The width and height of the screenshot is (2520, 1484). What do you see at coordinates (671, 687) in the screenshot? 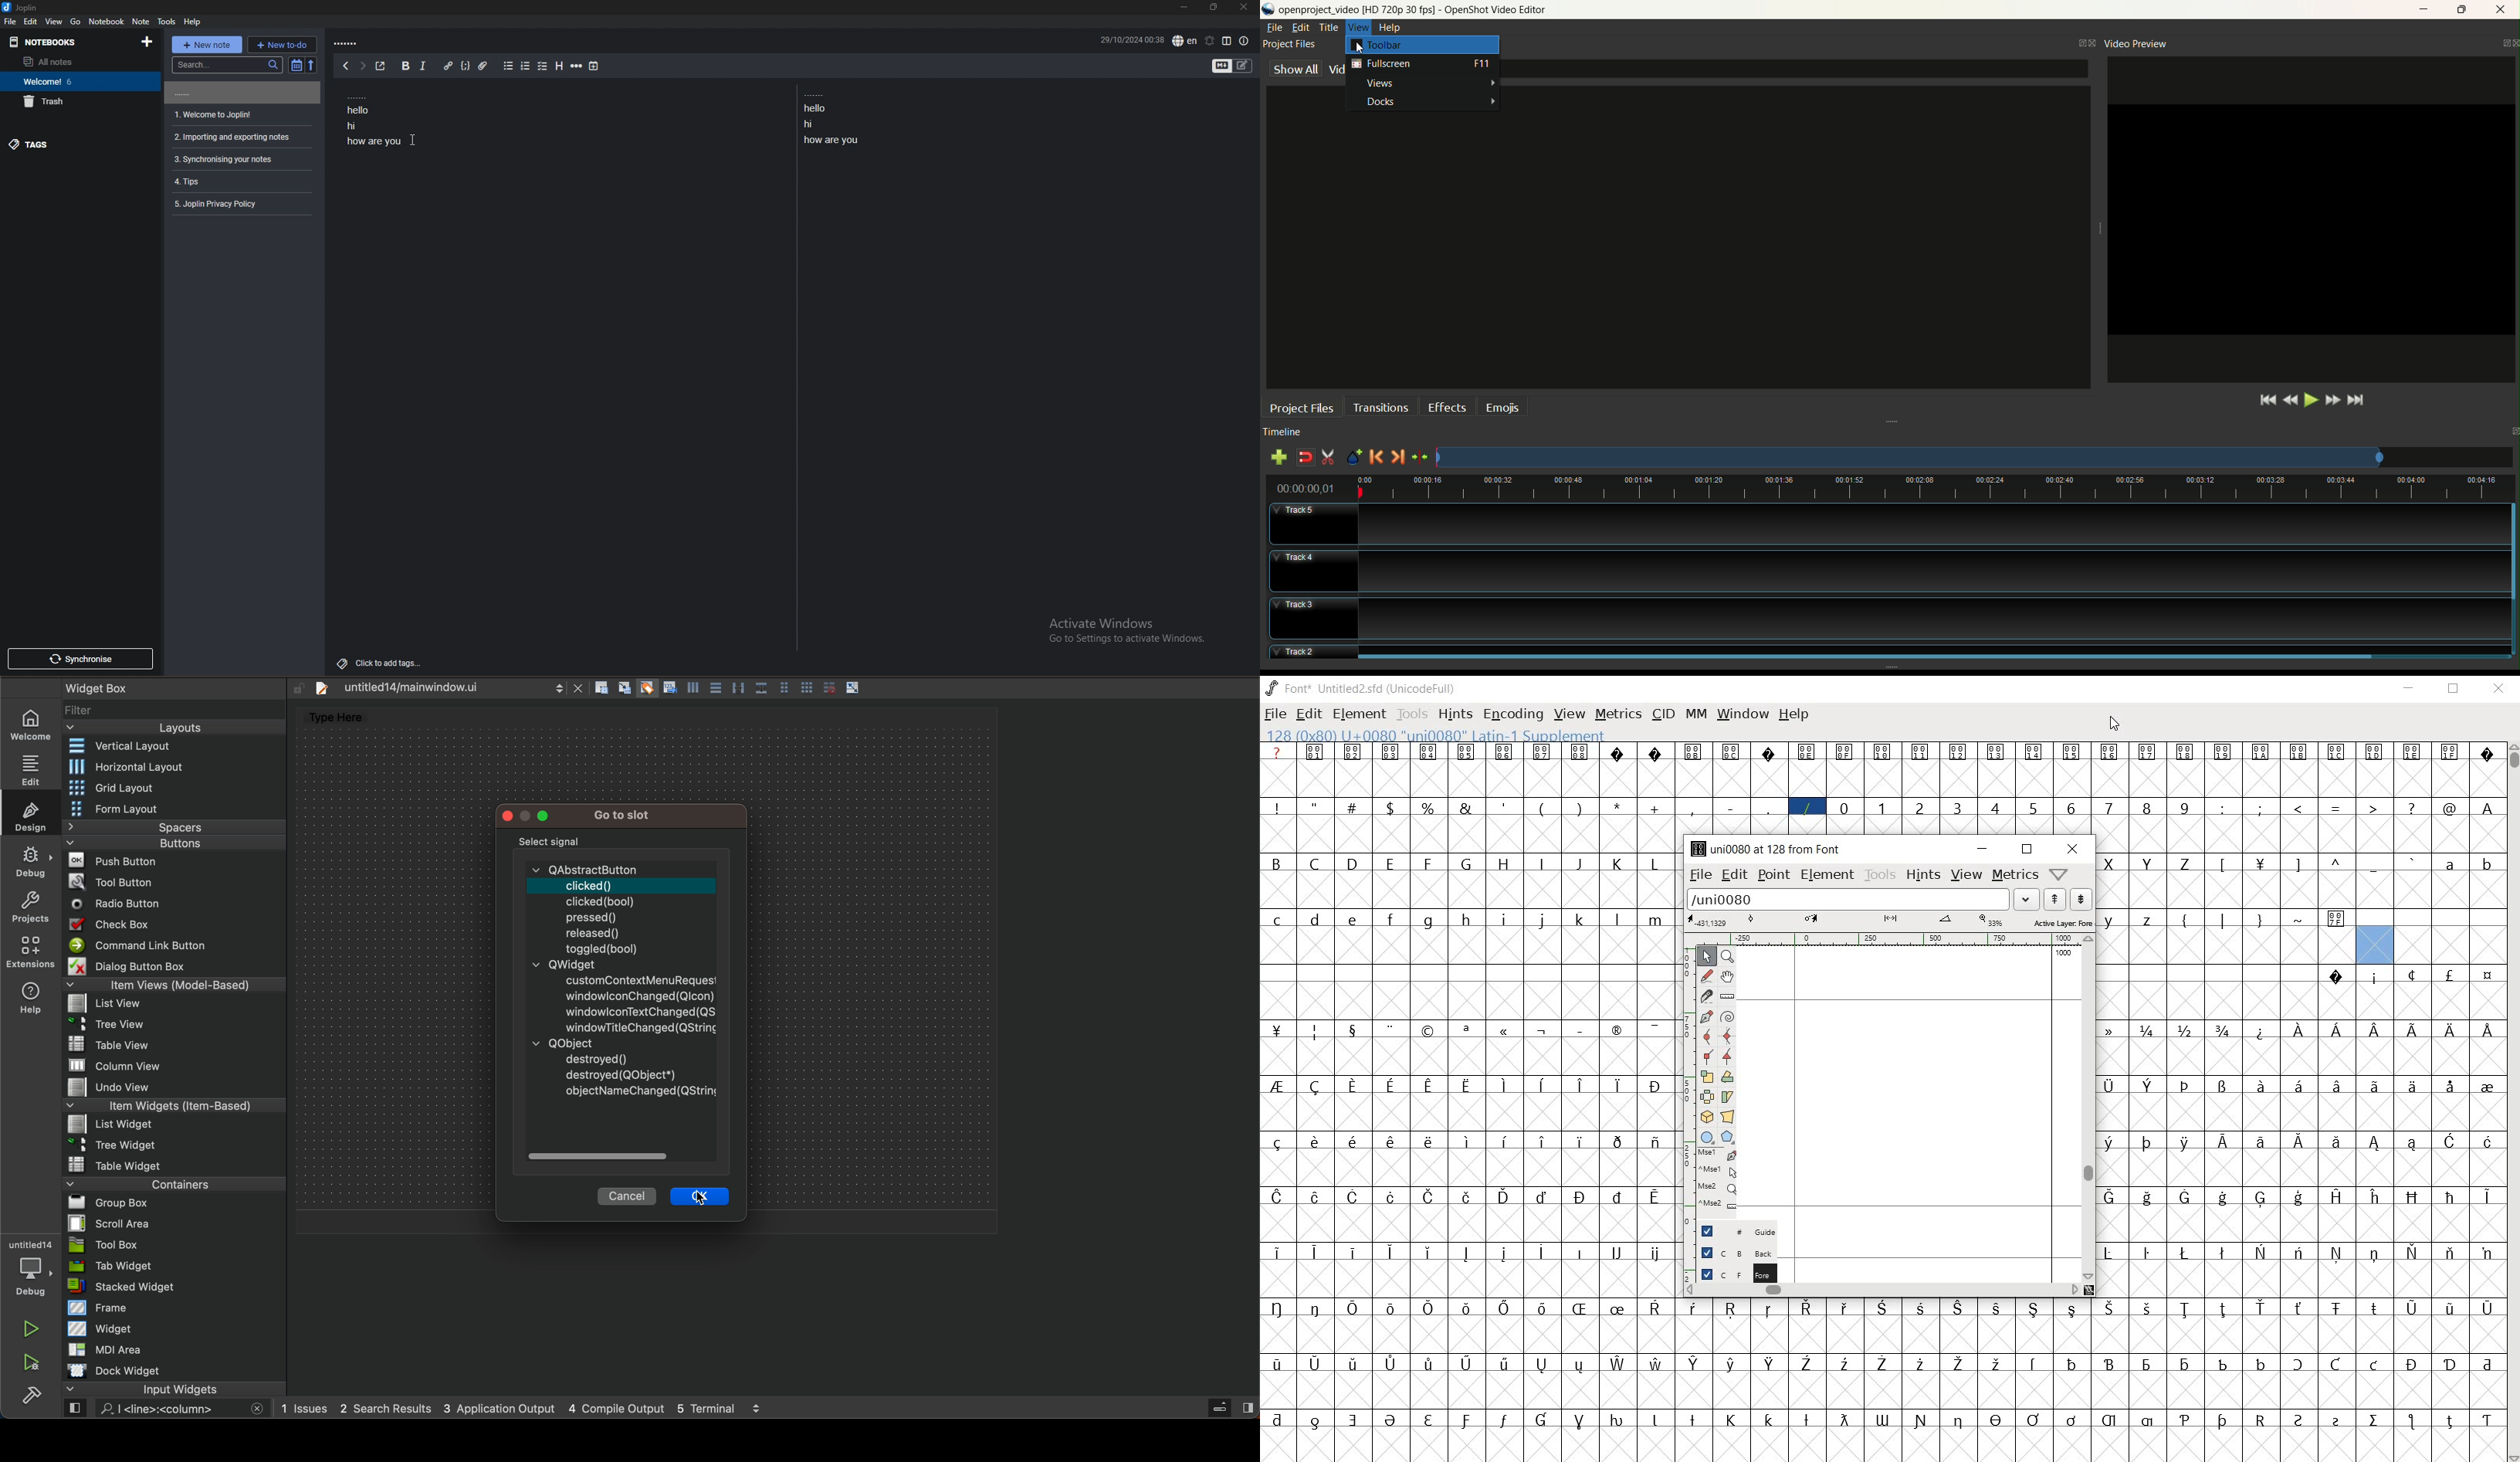
I see `` at bounding box center [671, 687].